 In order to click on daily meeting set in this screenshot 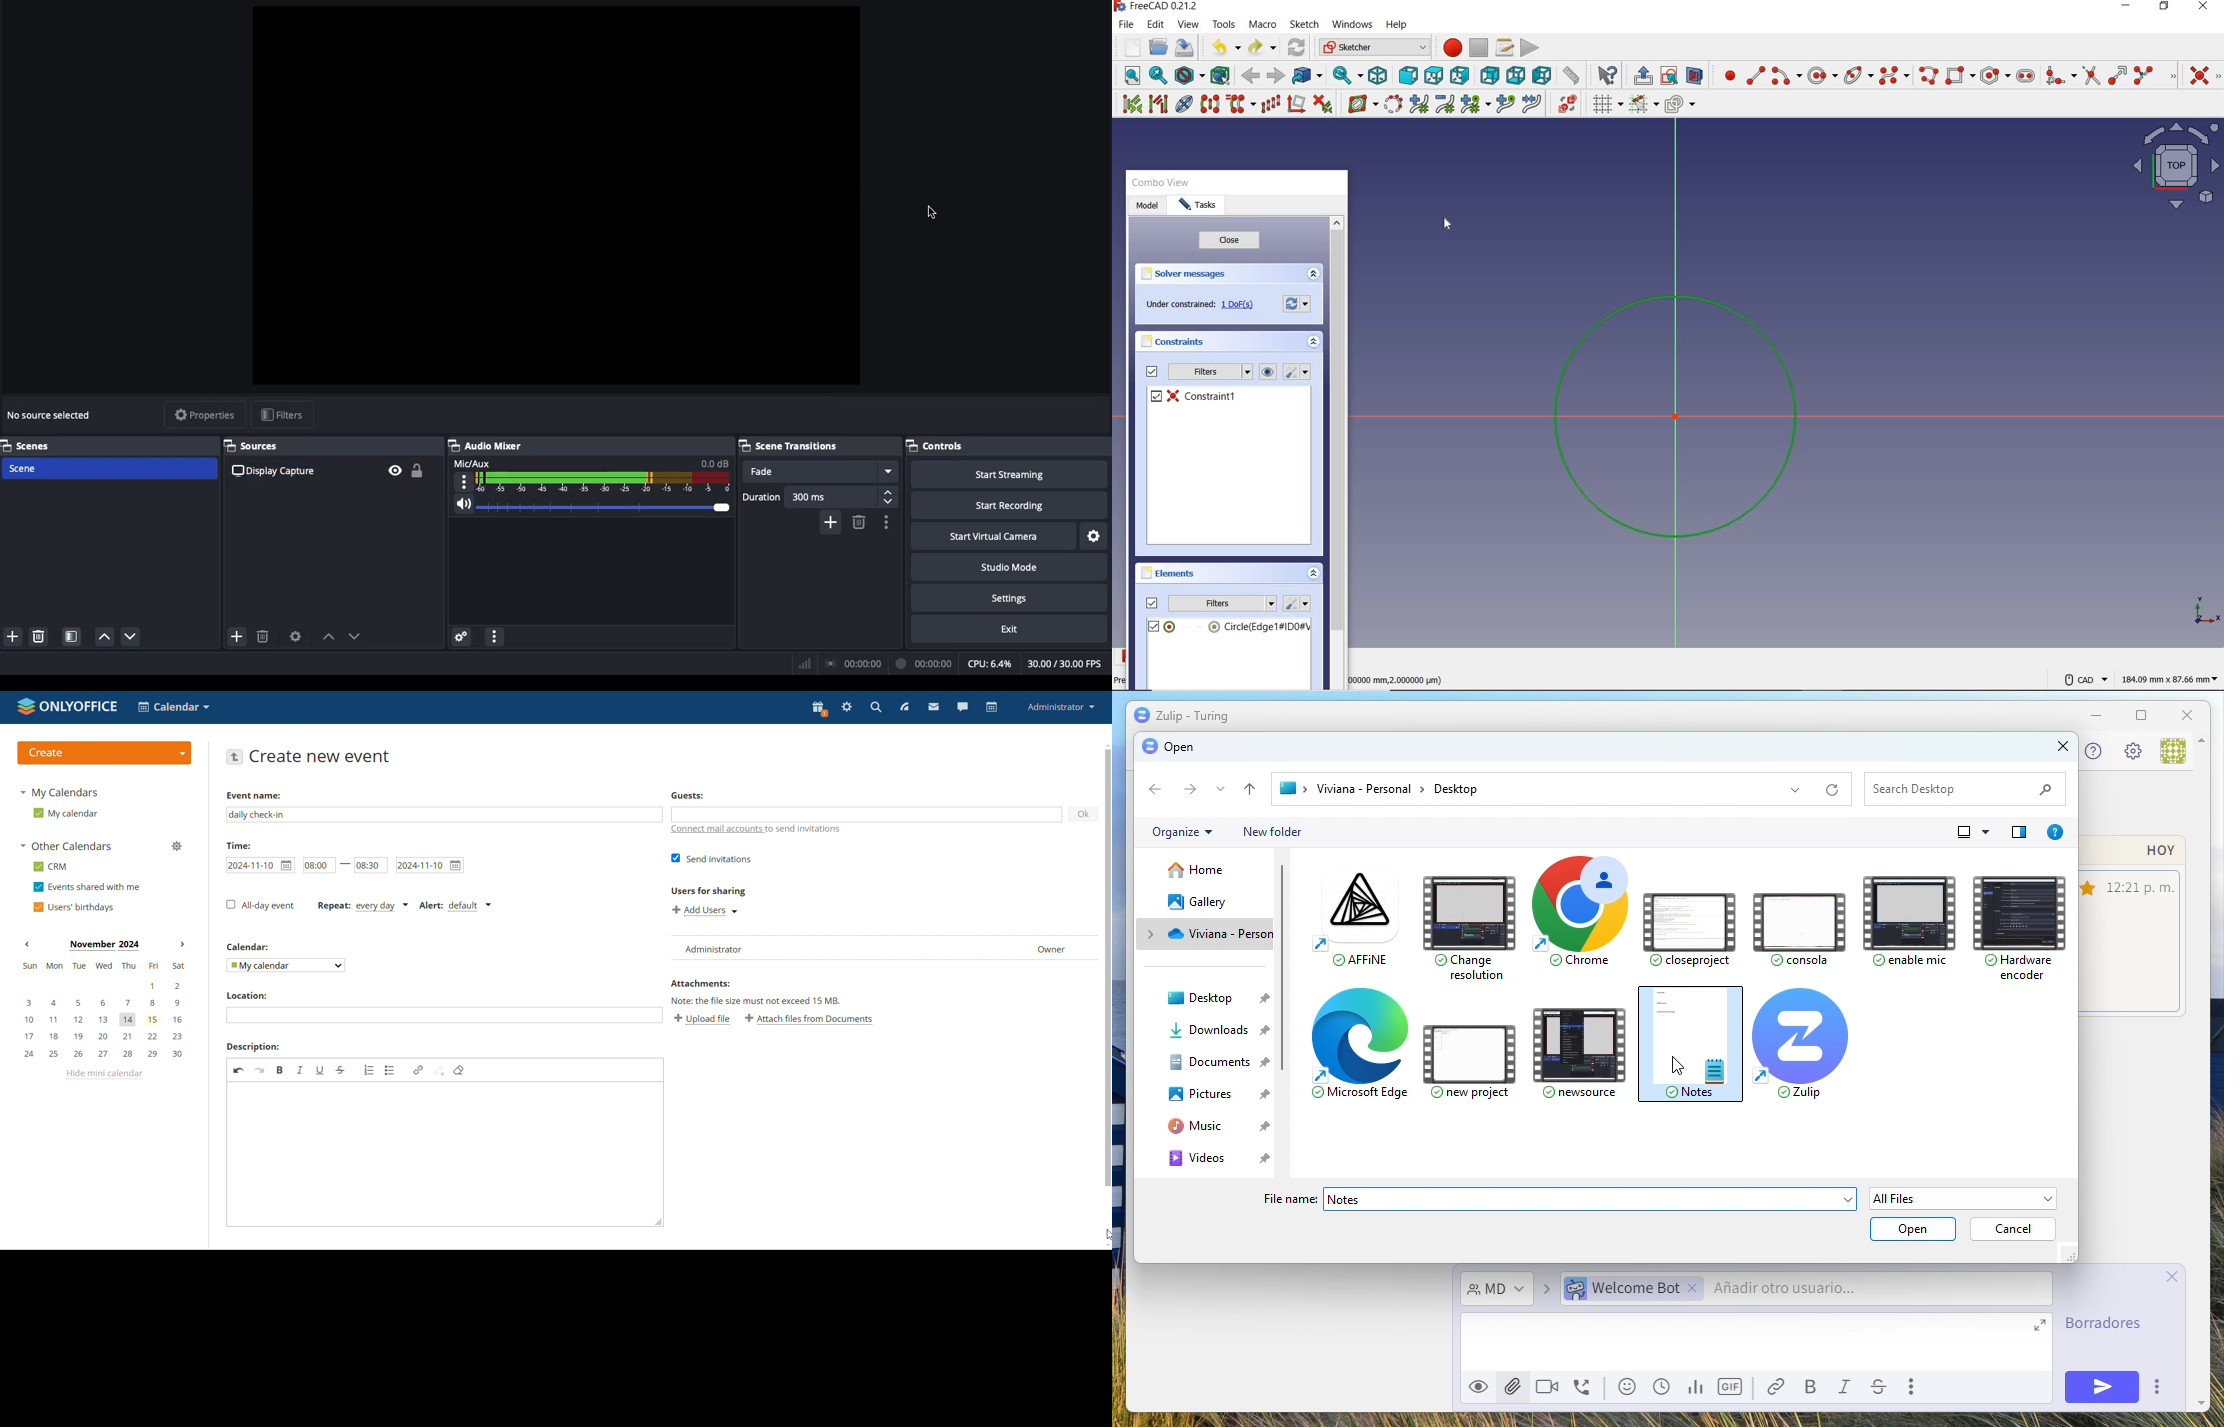, I will do `click(361, 906)`.